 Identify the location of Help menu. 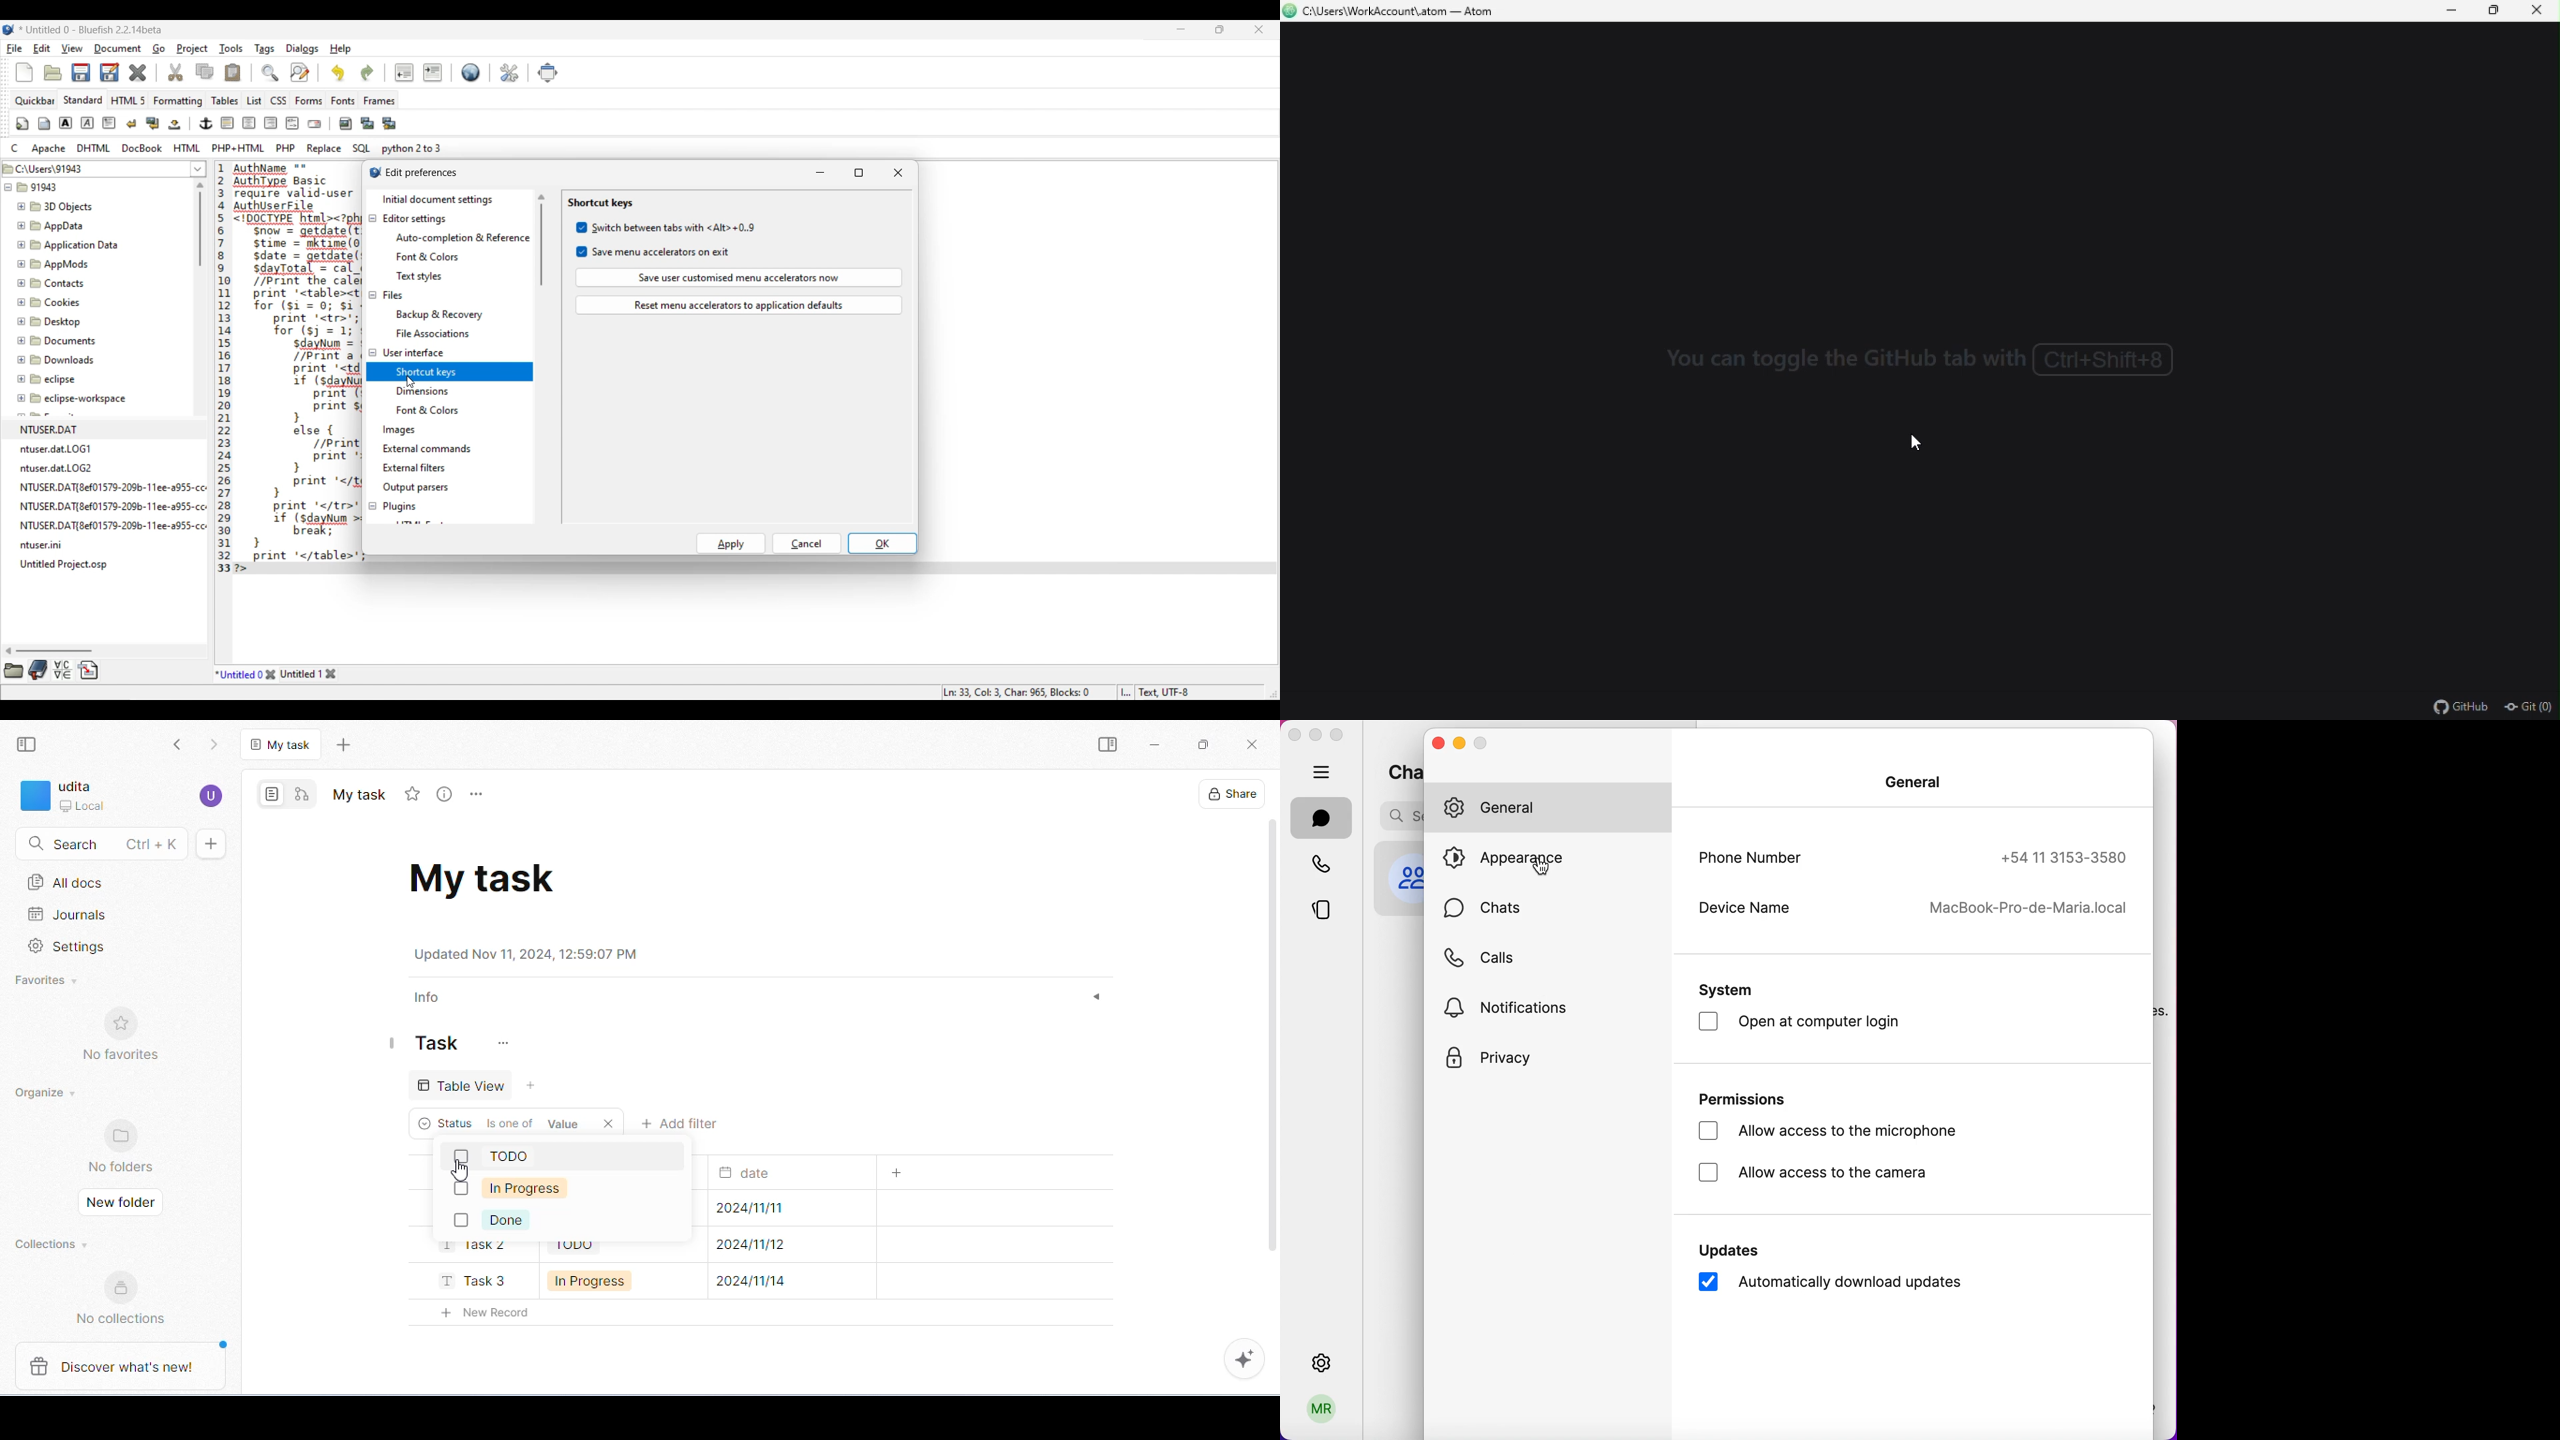
(341, 49).